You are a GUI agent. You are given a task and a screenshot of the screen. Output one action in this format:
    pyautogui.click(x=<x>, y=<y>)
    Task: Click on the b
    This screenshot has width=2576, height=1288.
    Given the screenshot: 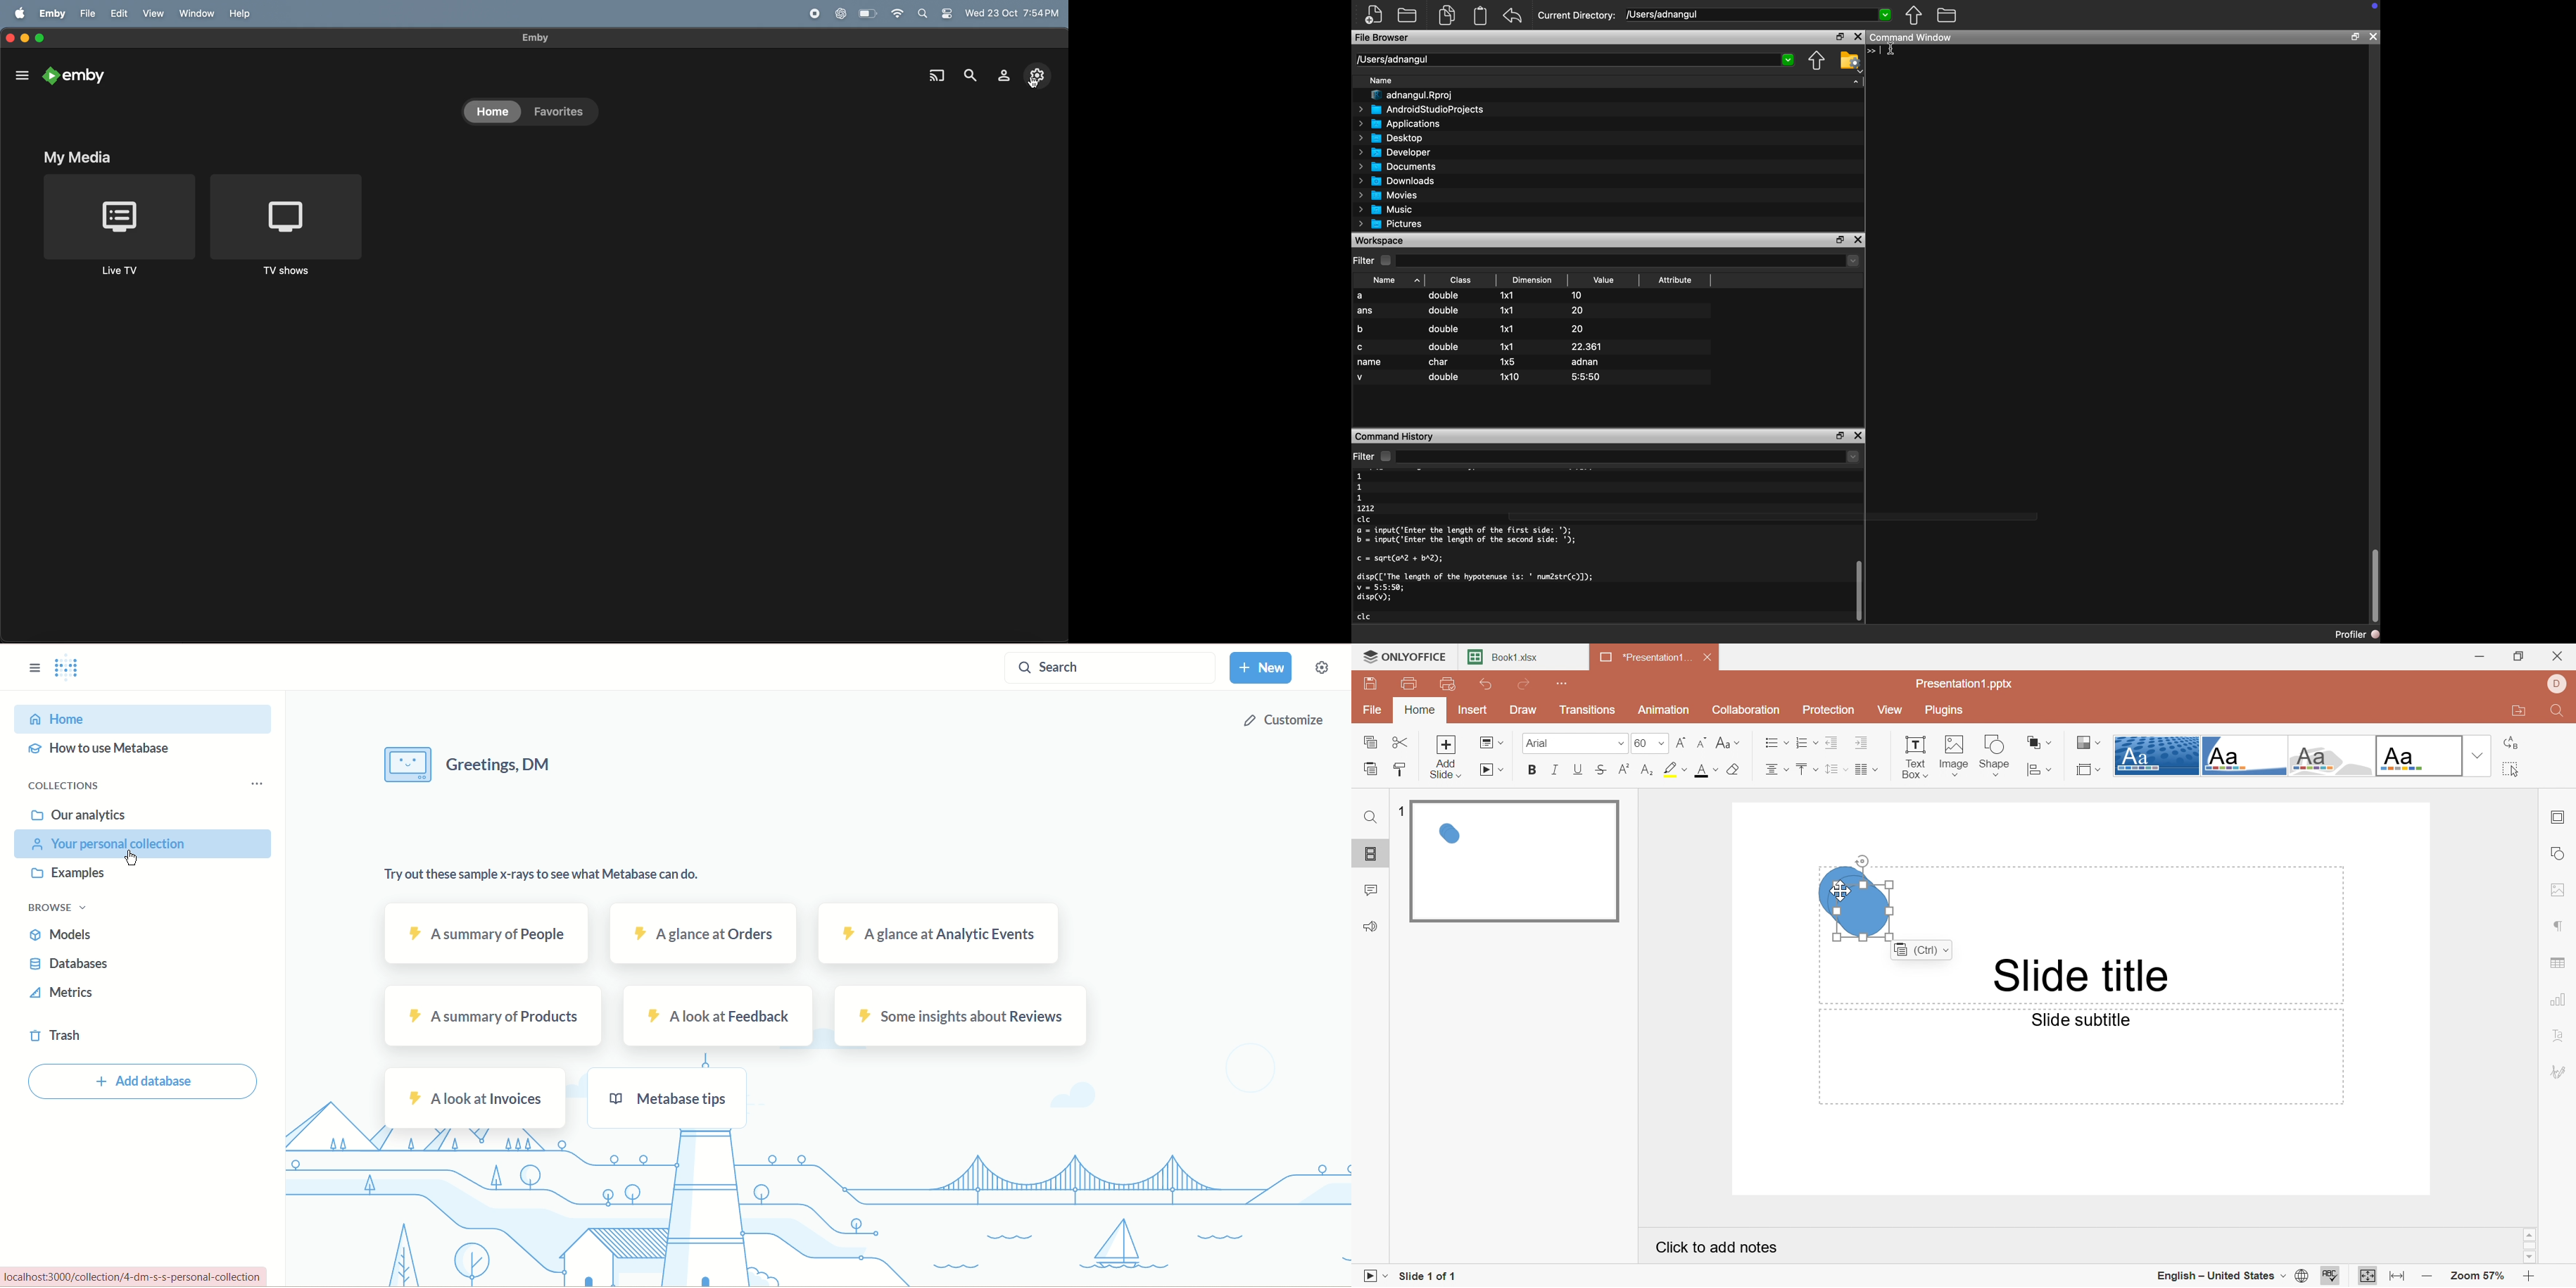 What is the action you would take?
    pyautogui.click(x=1362, y=330)
    